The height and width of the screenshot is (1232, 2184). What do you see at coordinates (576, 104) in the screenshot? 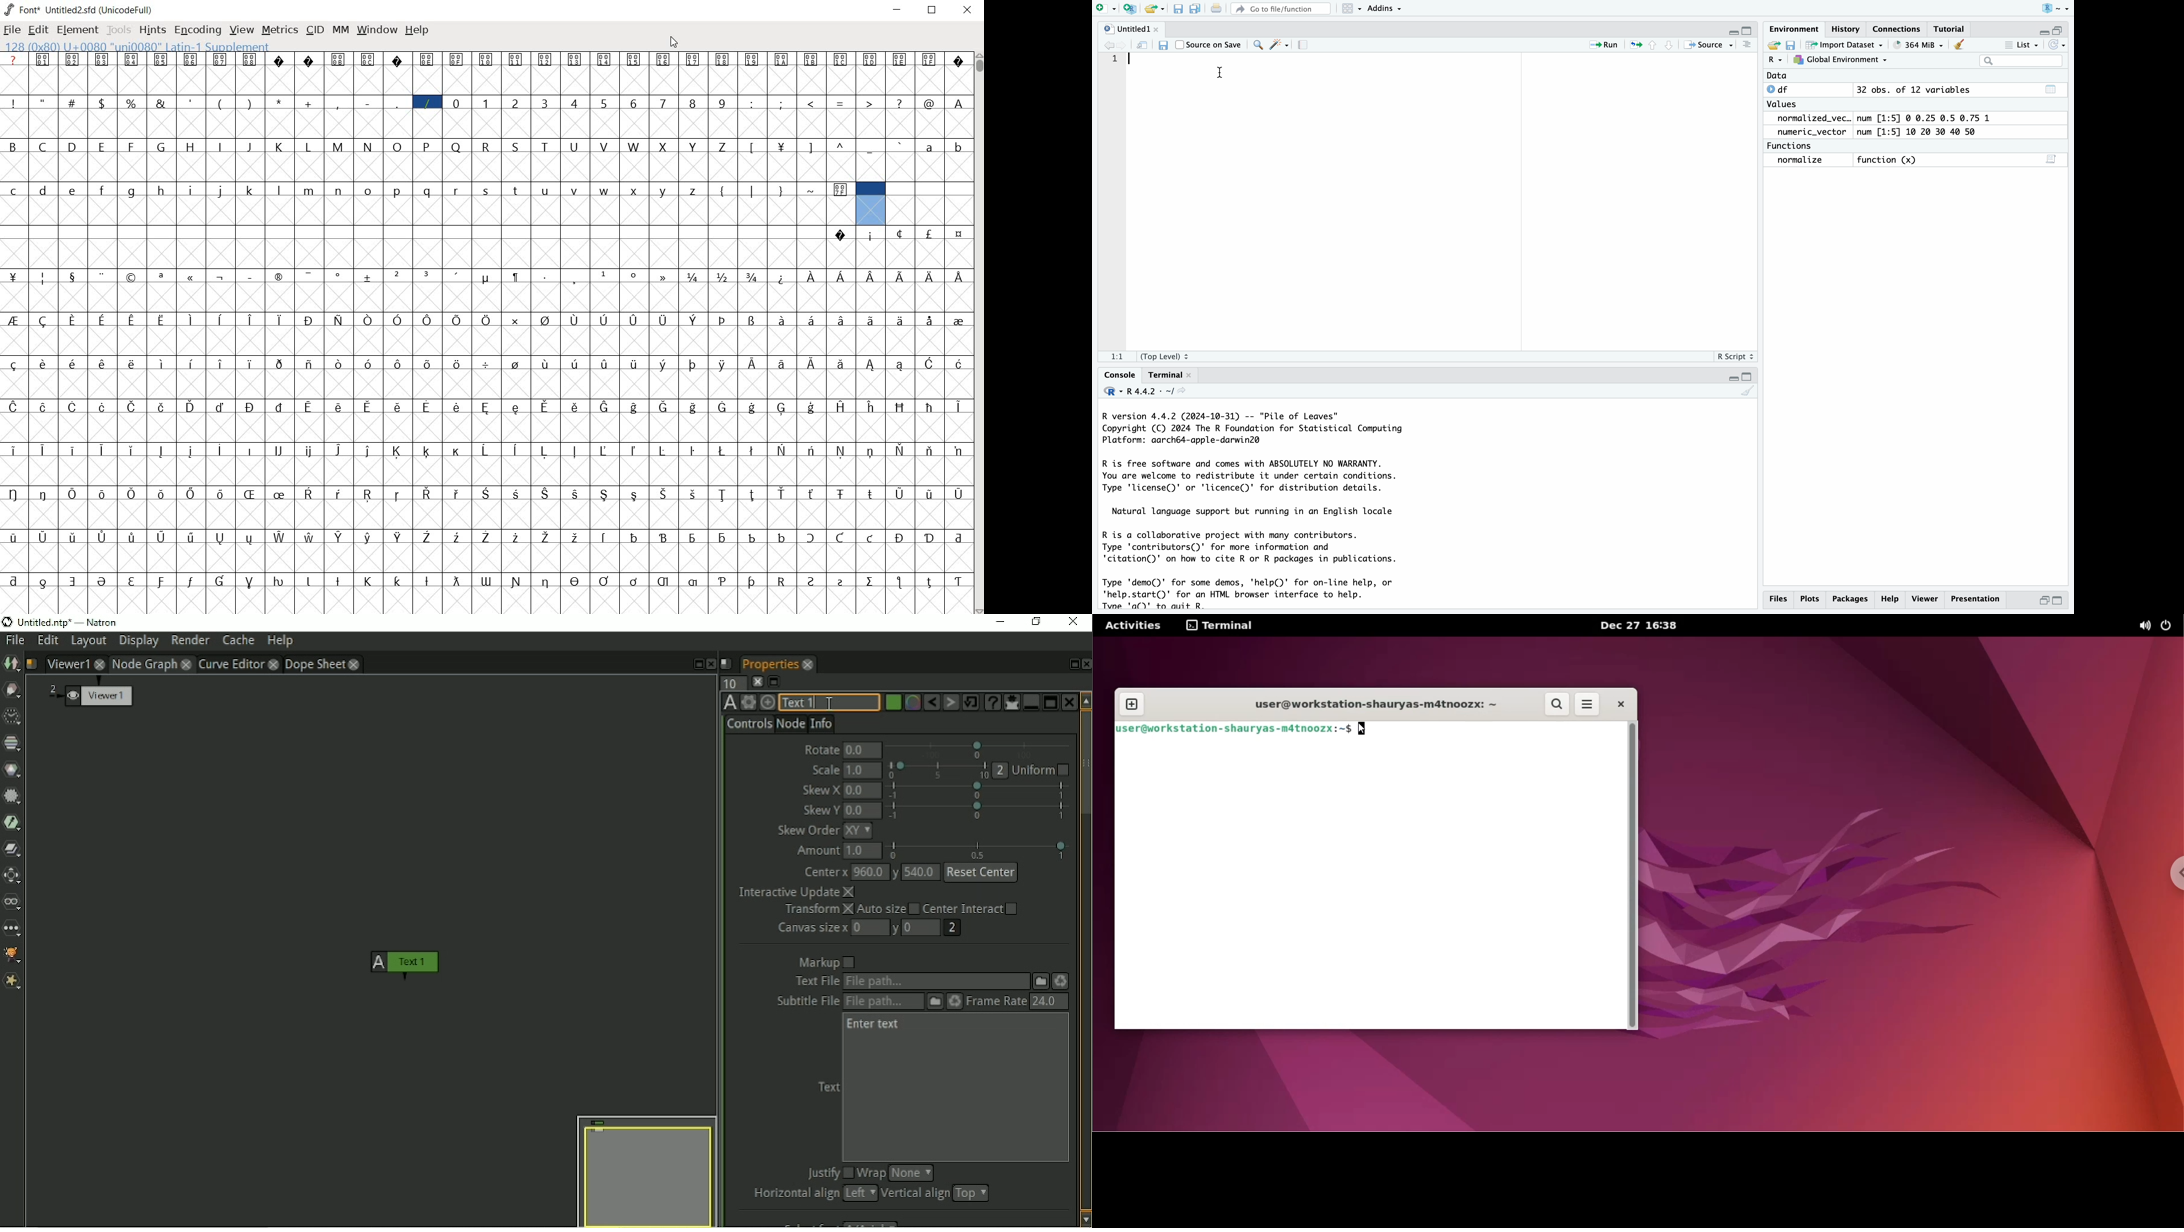
I see `4` at bounding box center [576, 104].